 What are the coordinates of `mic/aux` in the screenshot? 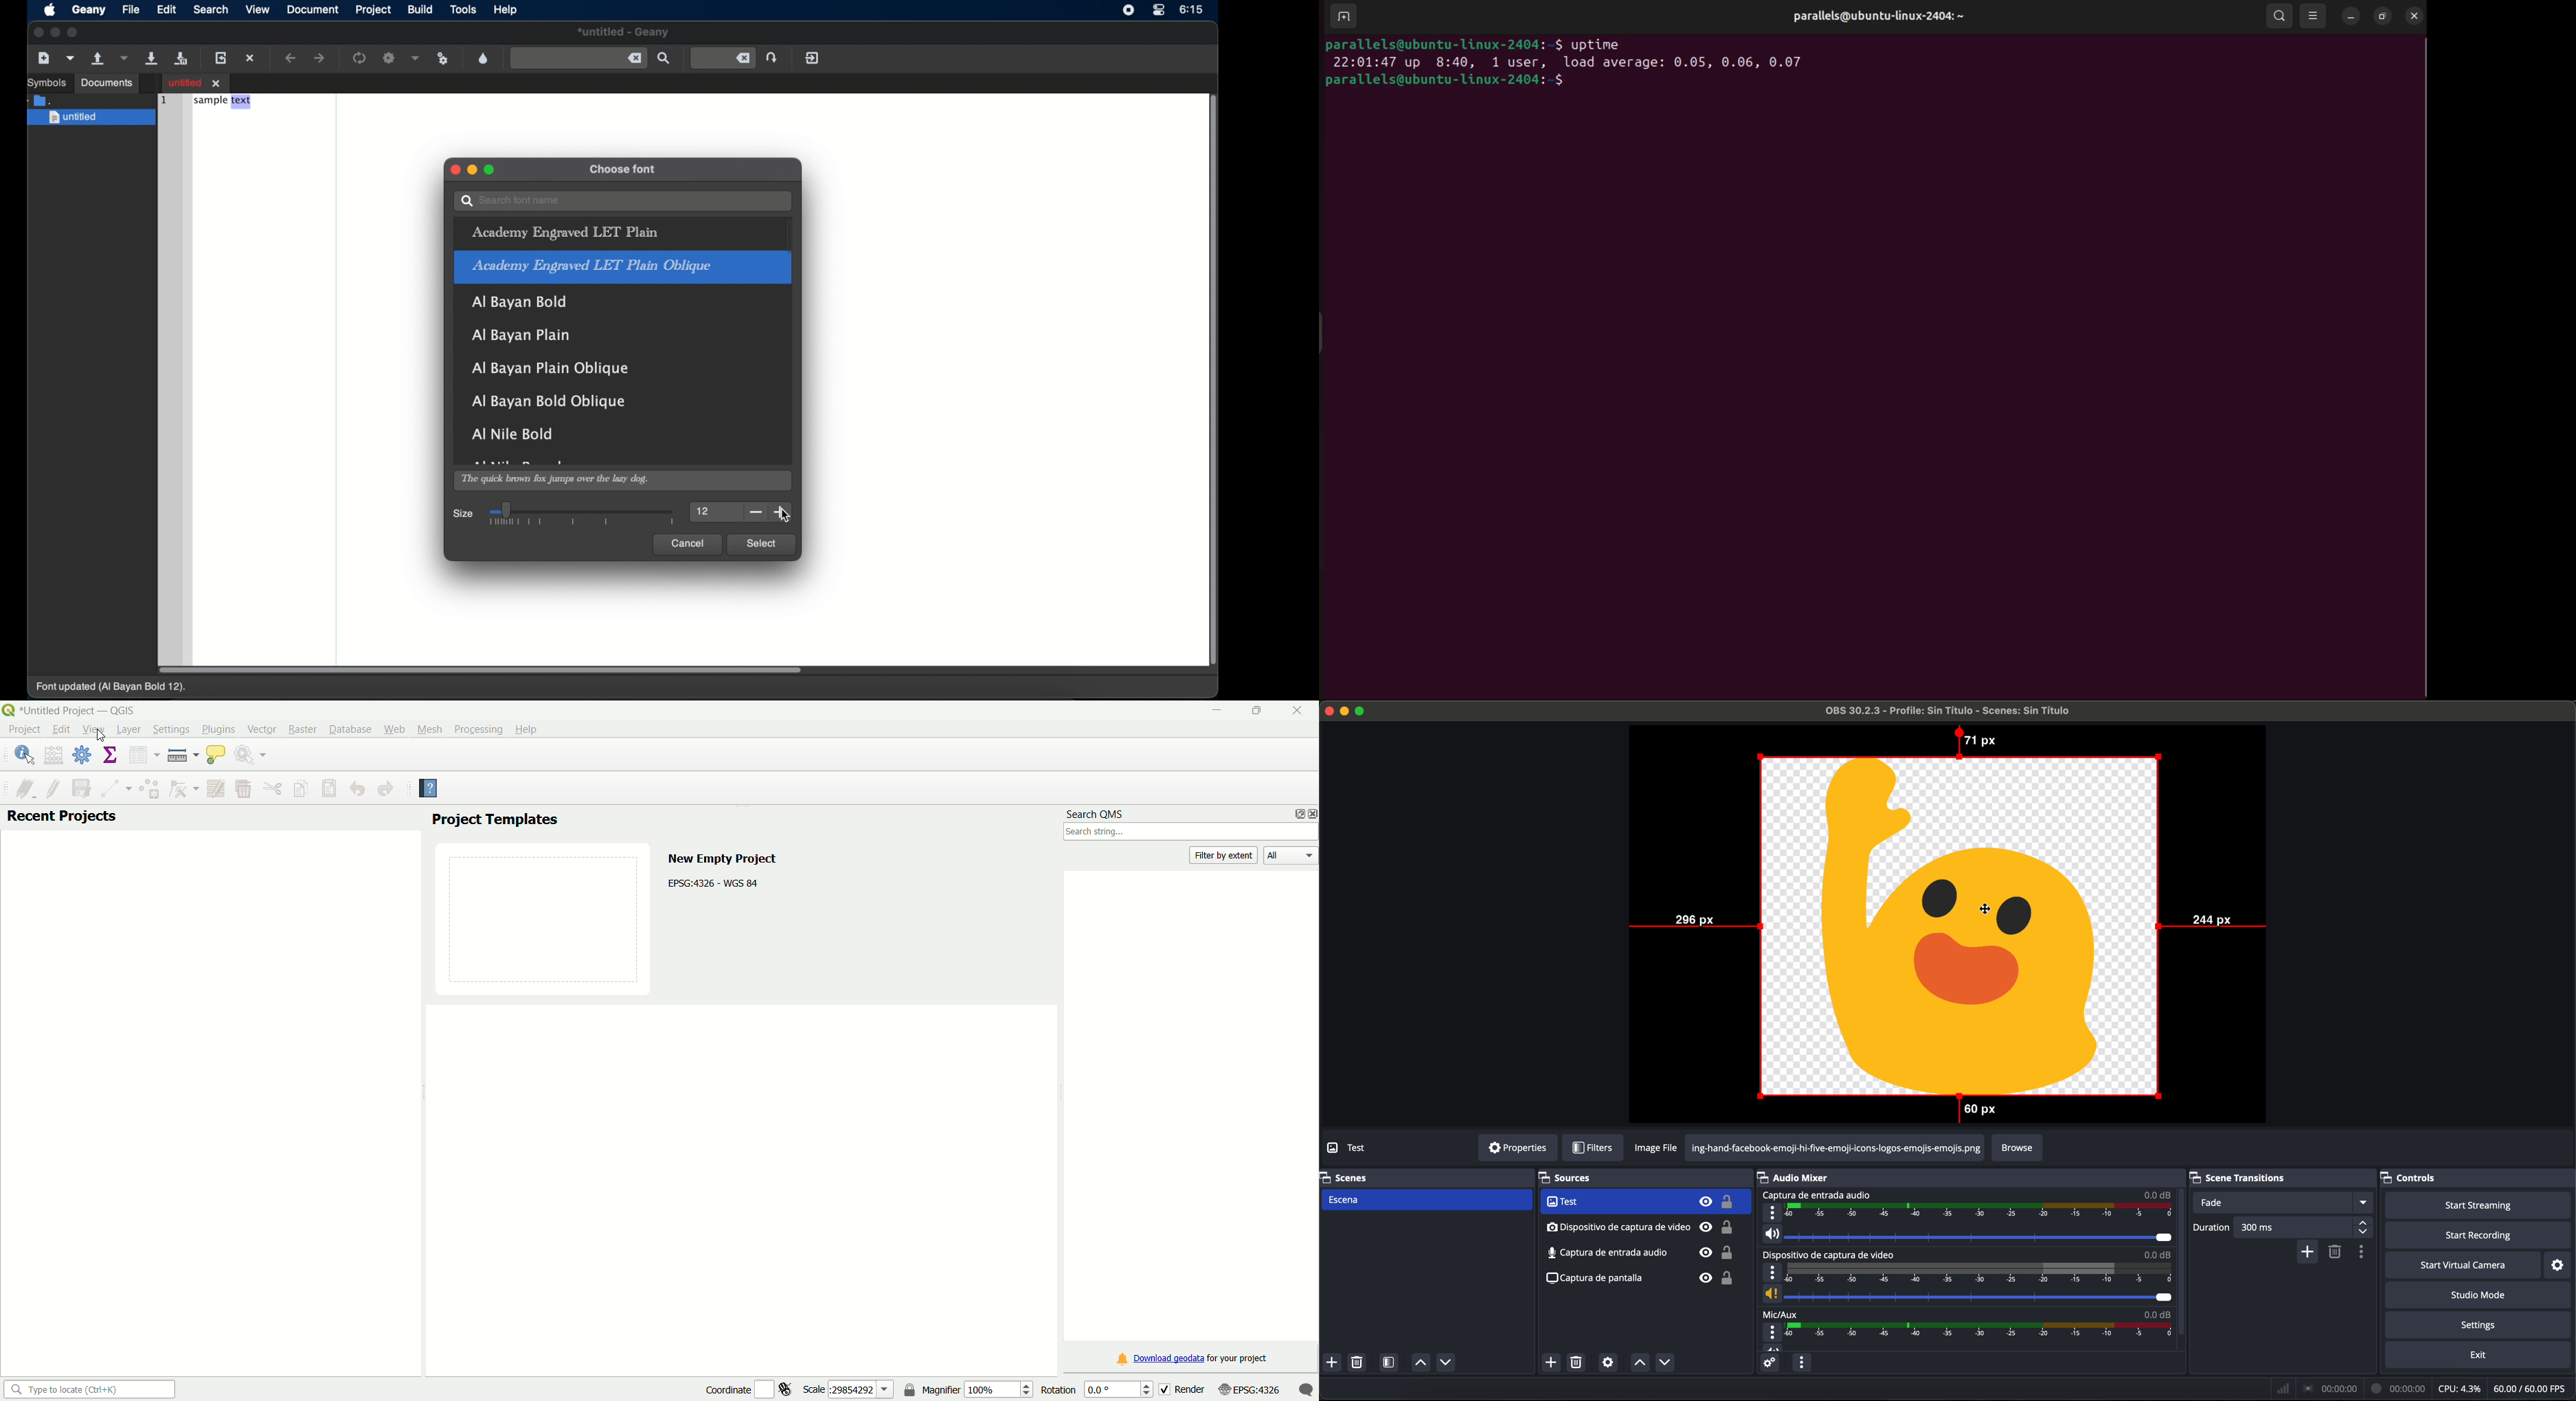 It's located at (1781, 1314).